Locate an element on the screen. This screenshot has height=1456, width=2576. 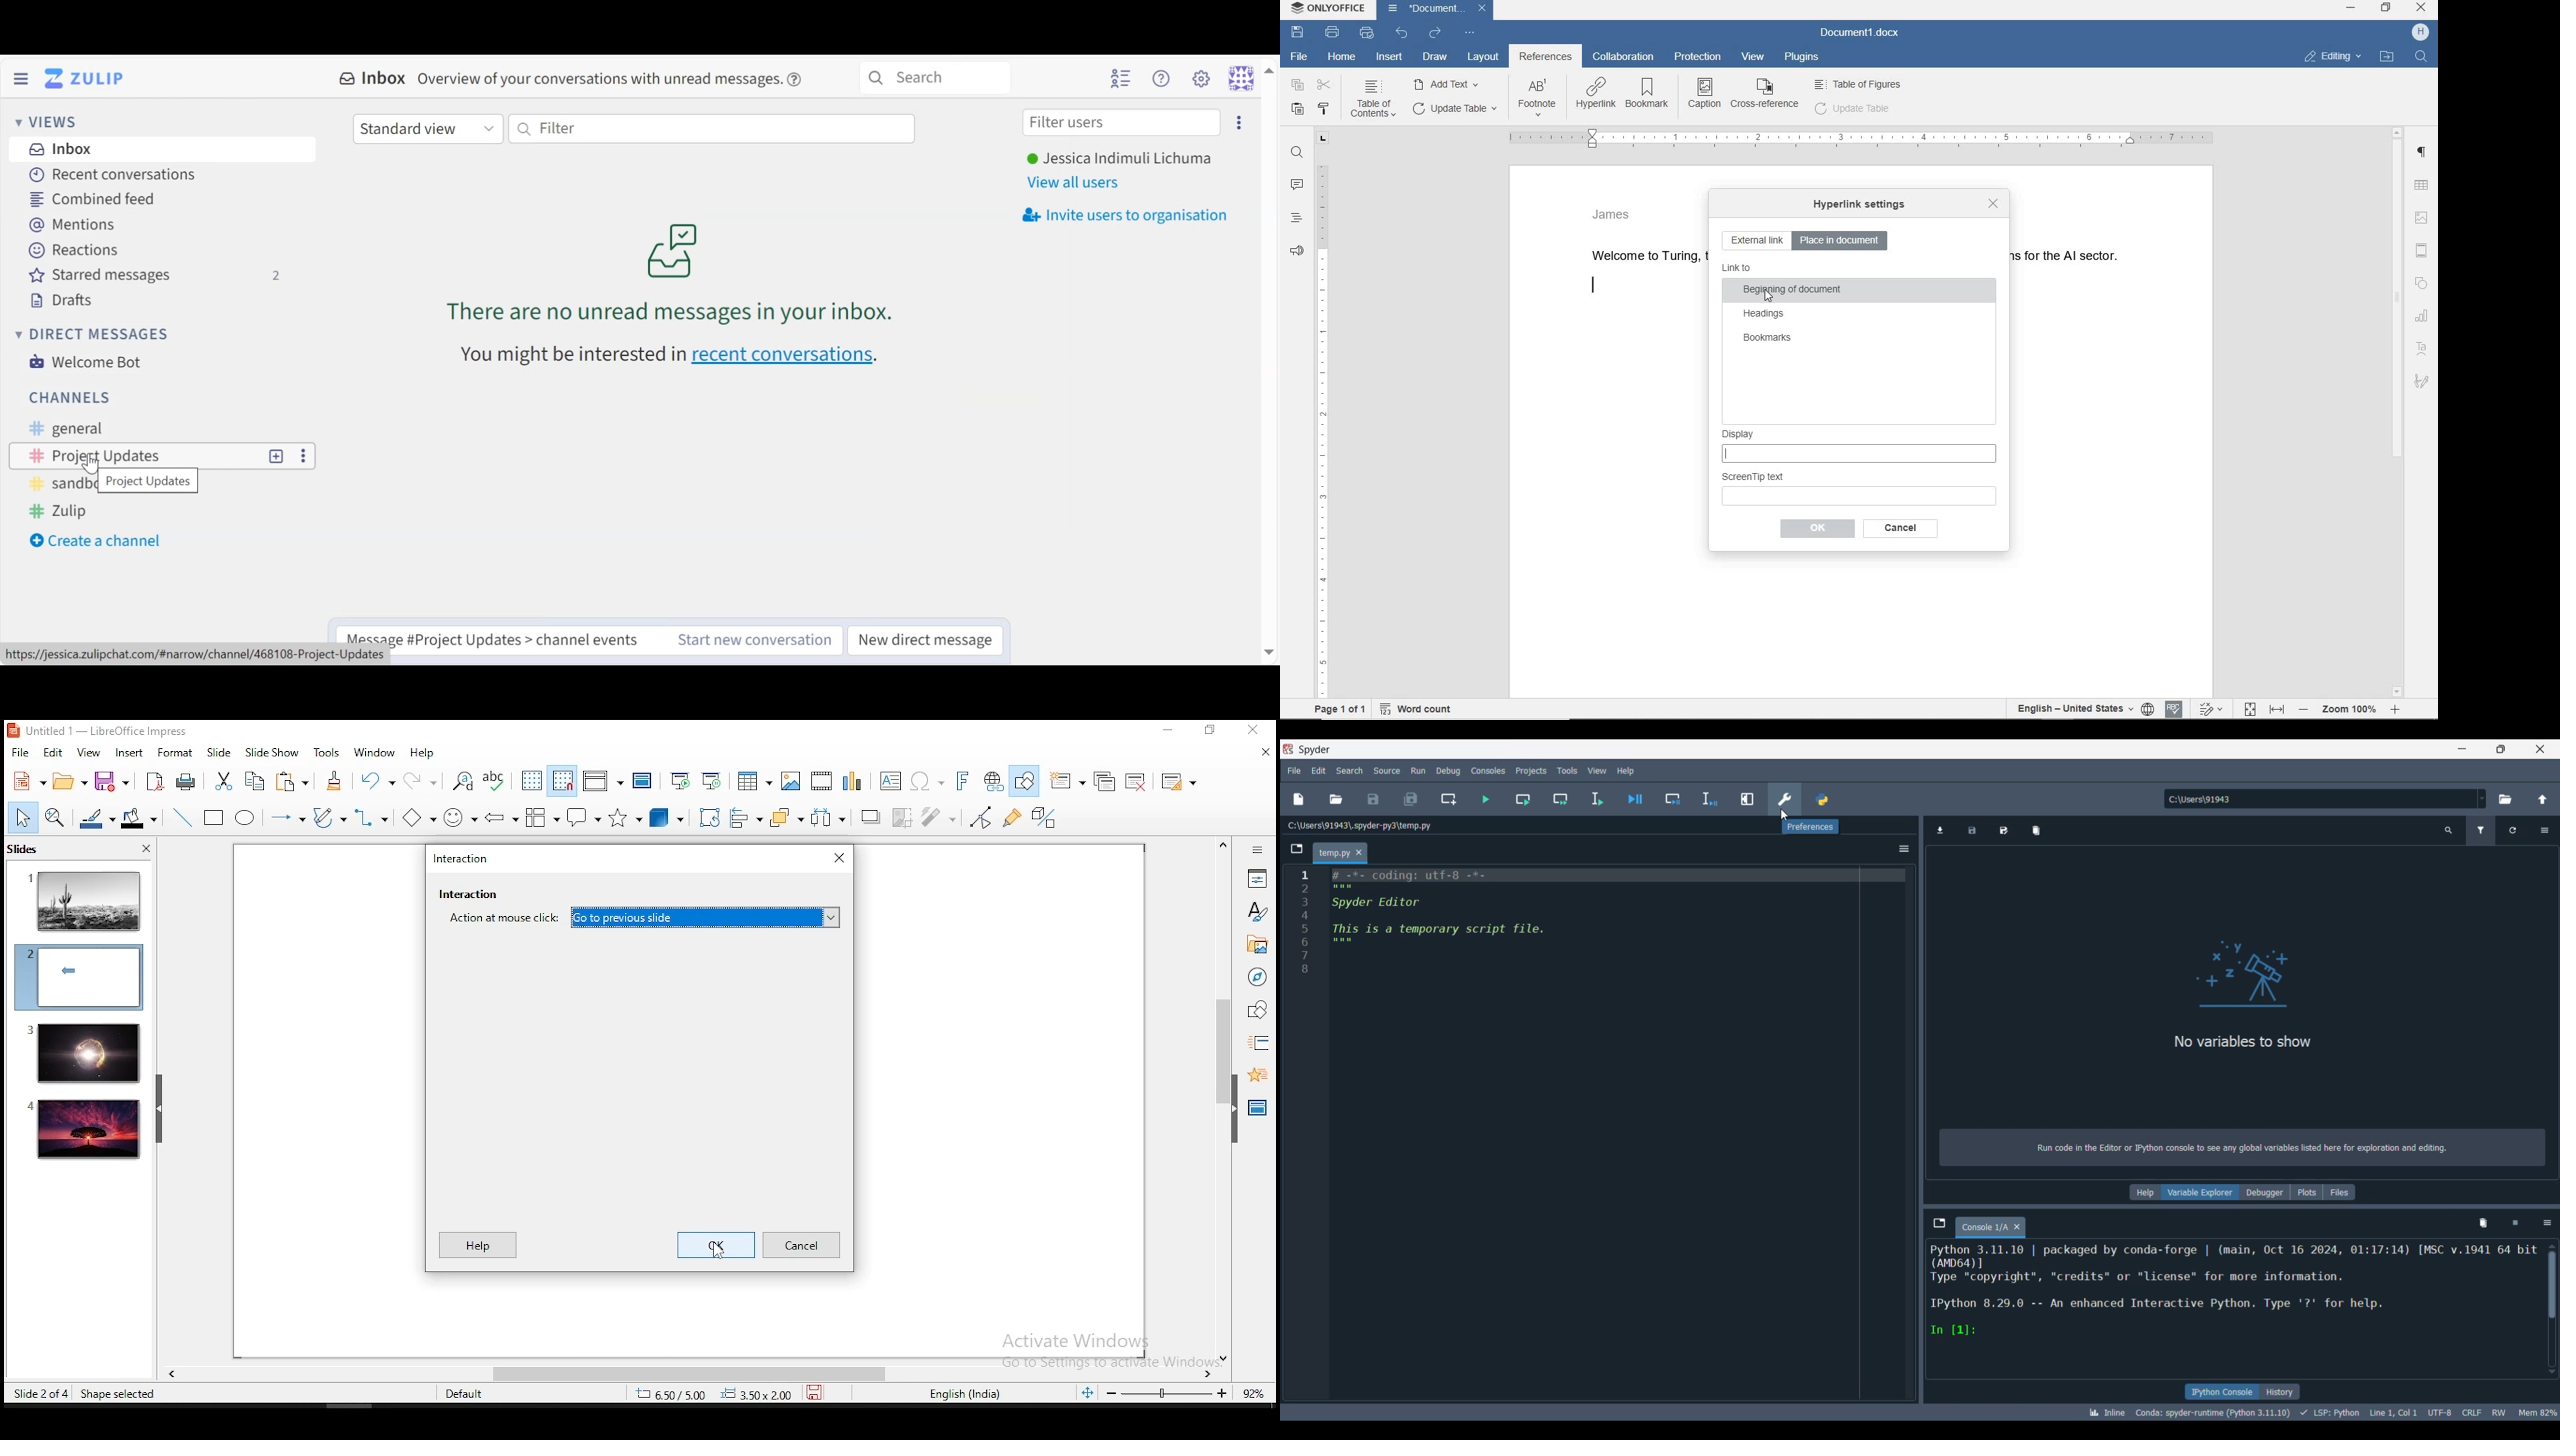
export as pdf is located at coordinates (153, 782).